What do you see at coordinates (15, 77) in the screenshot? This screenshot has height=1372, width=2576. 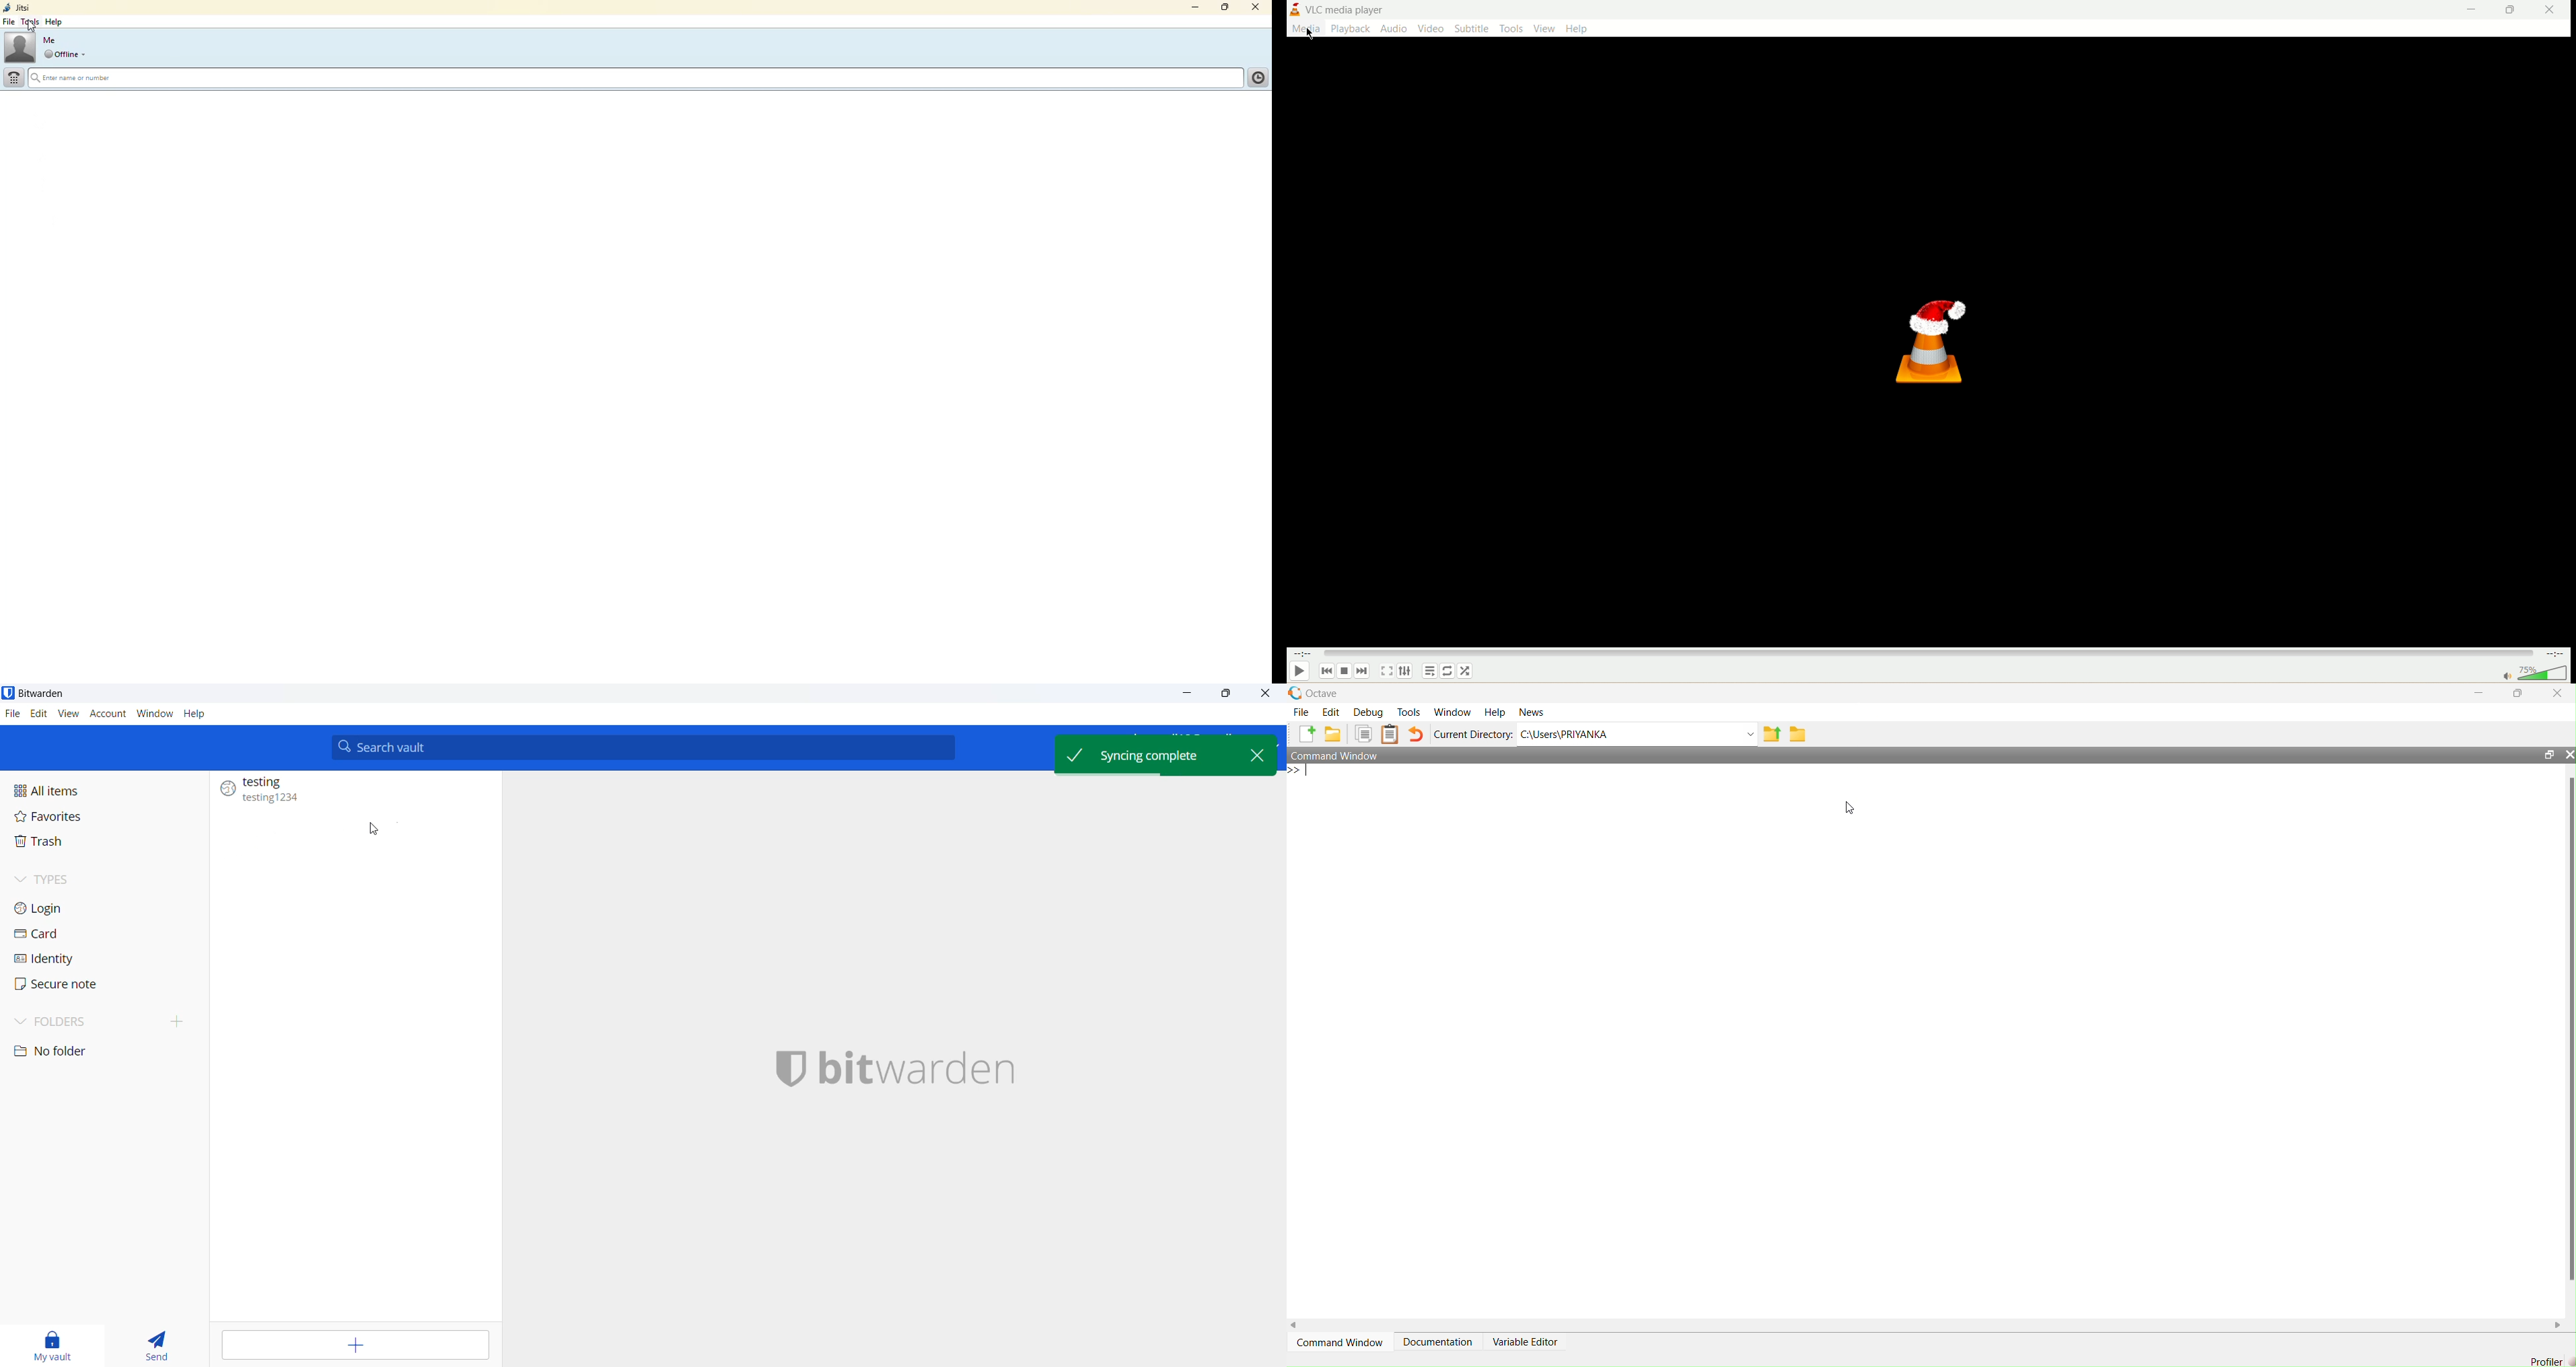 I see `dialpad` at bounding box center [15, 77].